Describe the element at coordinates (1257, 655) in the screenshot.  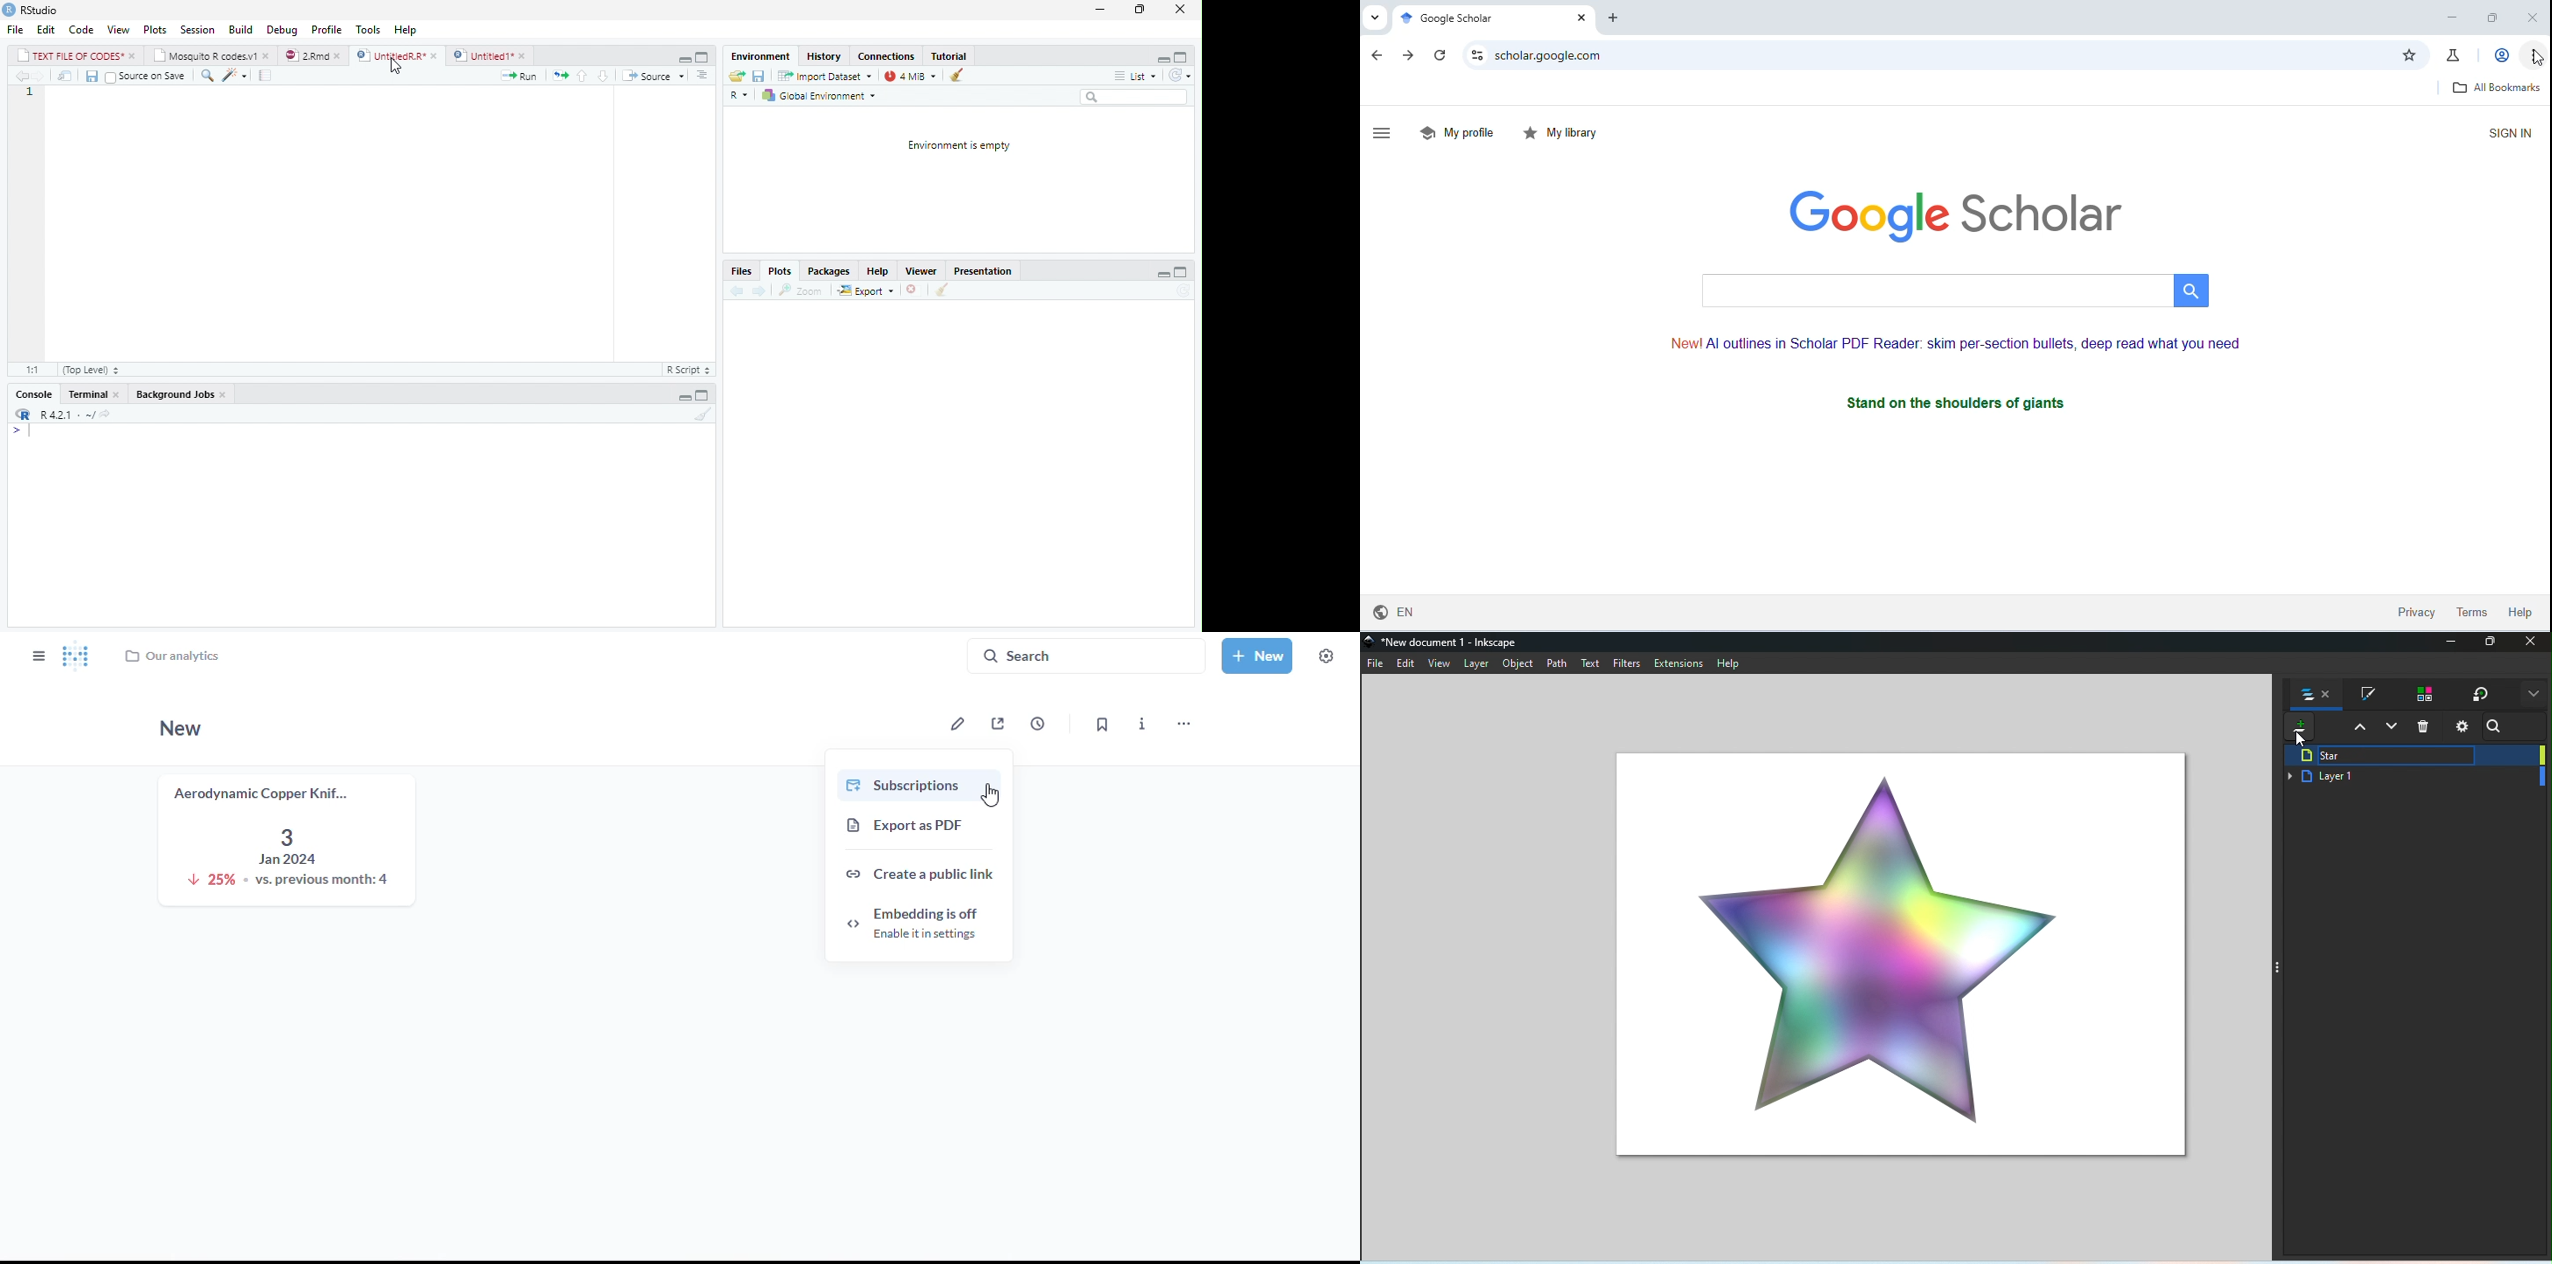
I see `new` at that location.